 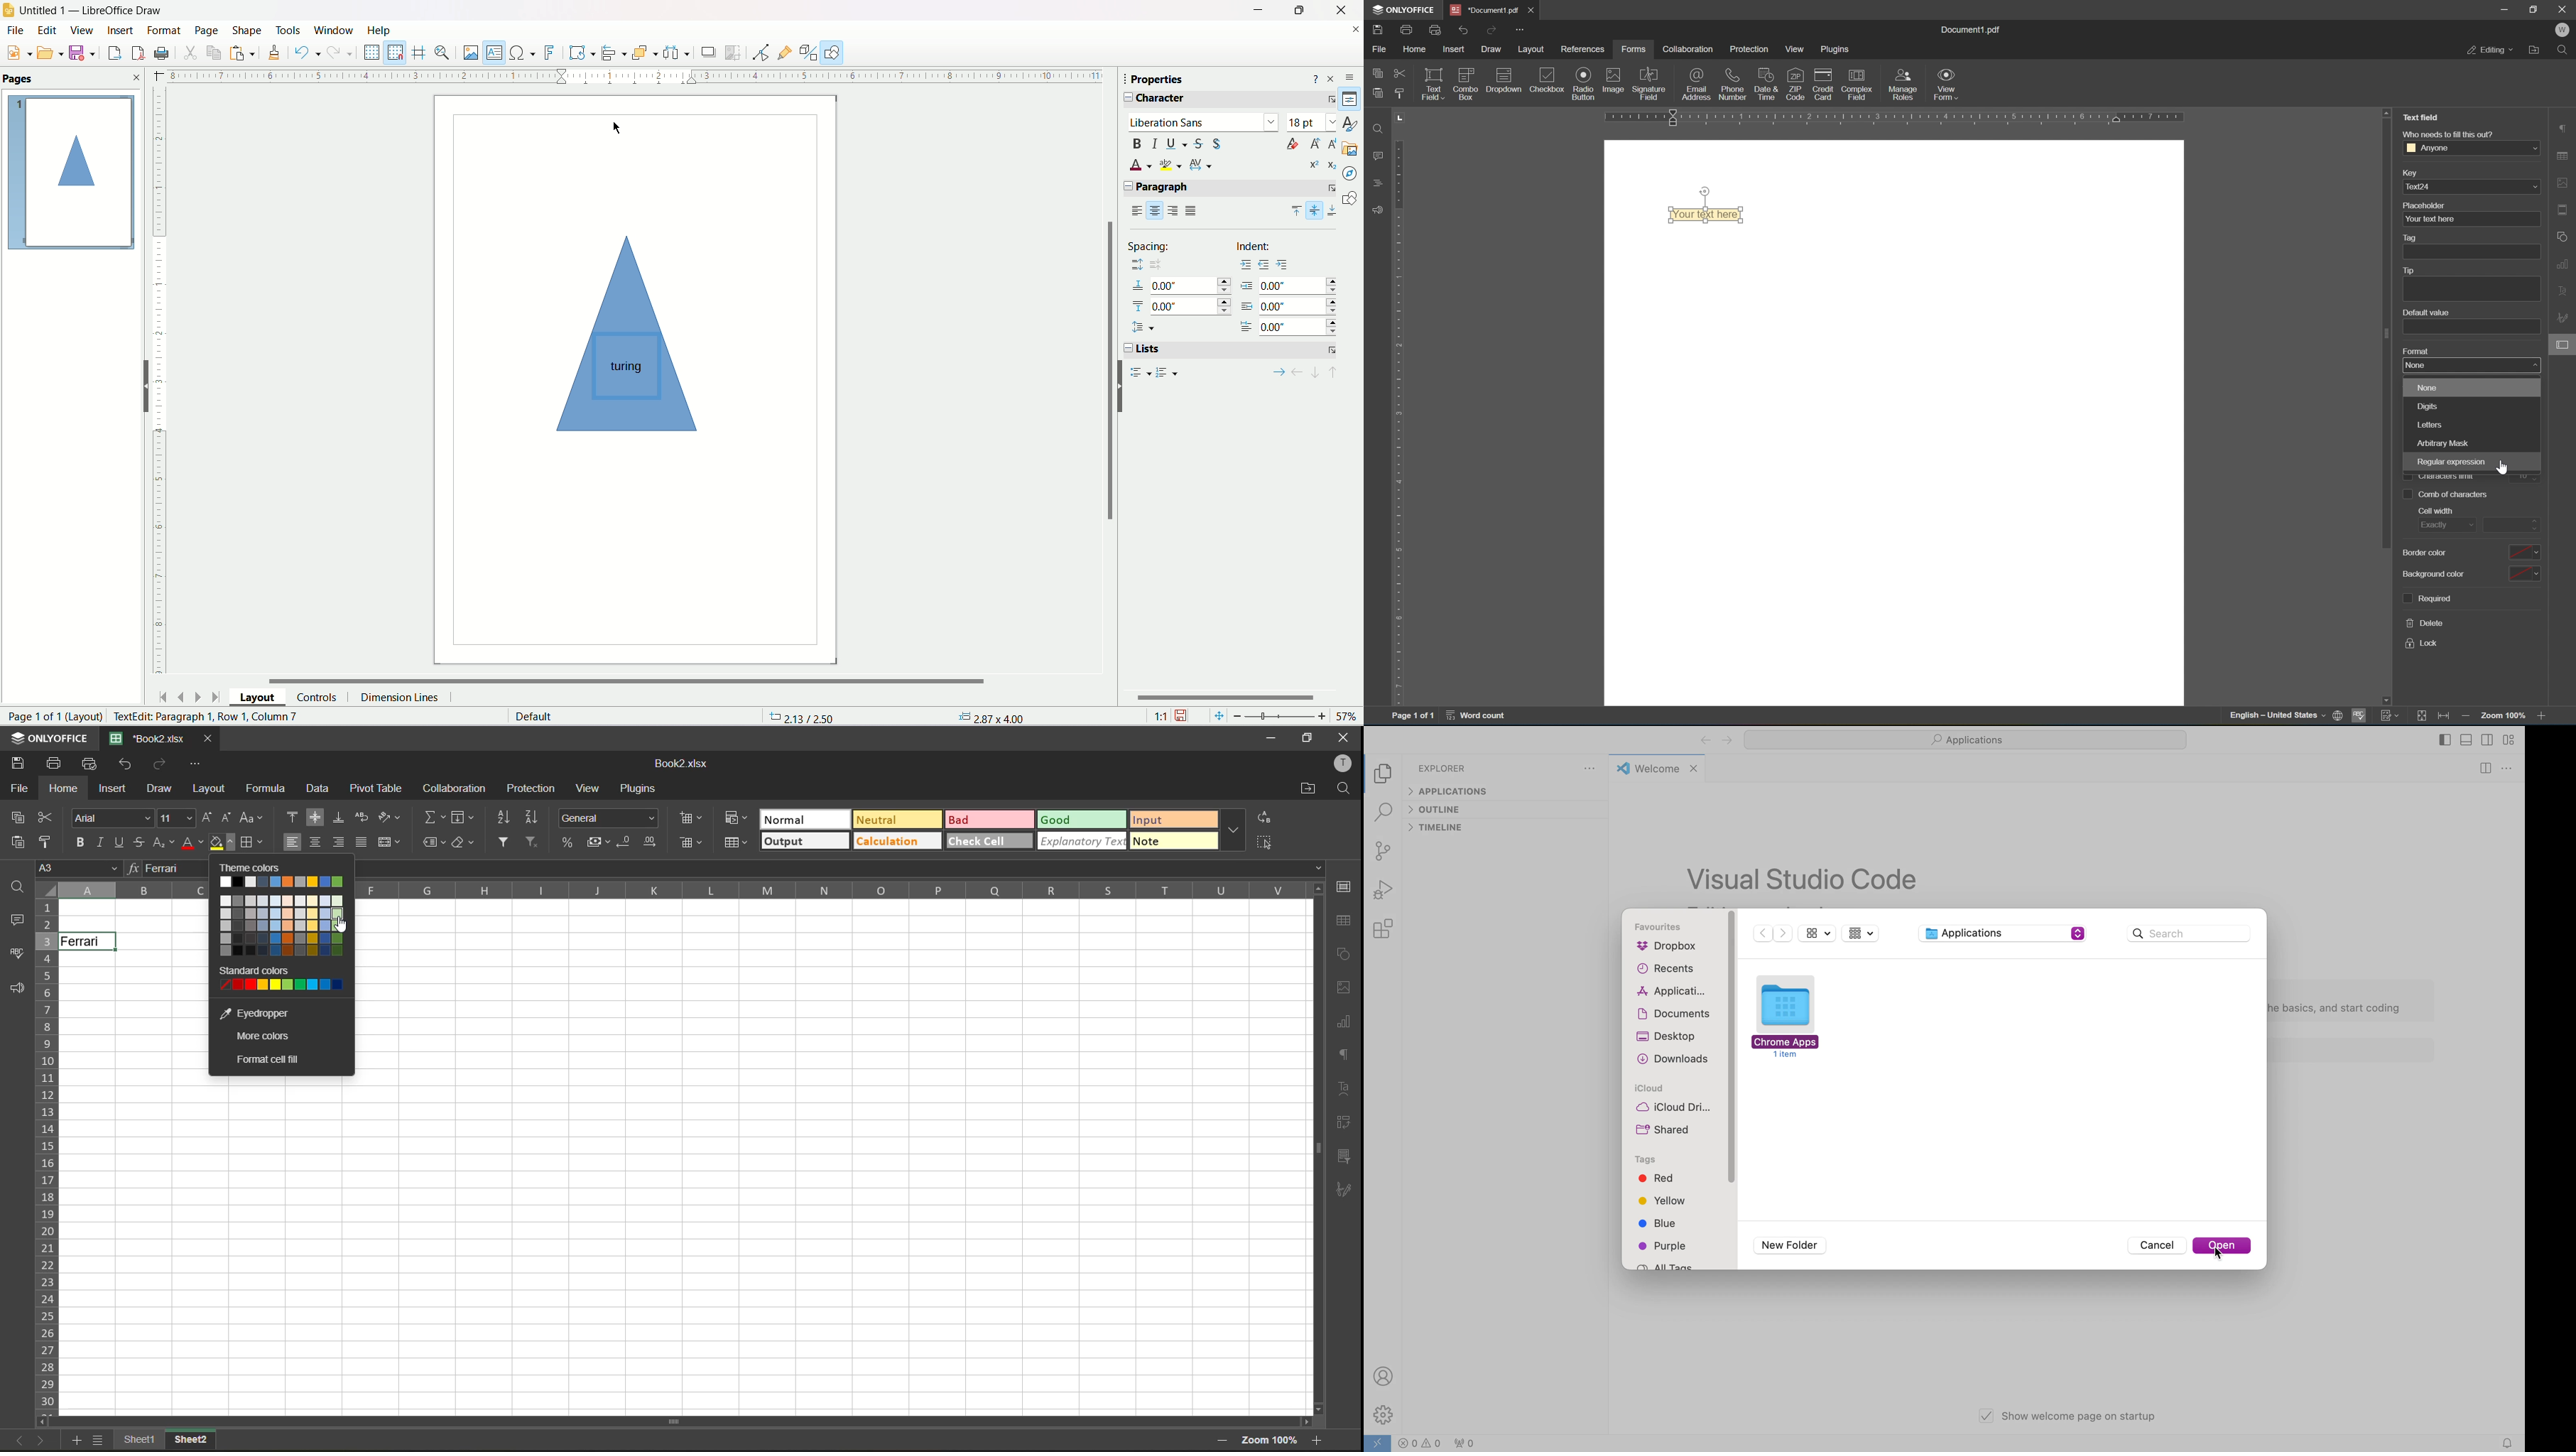 I want to click on Text, so click(x=50, y=716).